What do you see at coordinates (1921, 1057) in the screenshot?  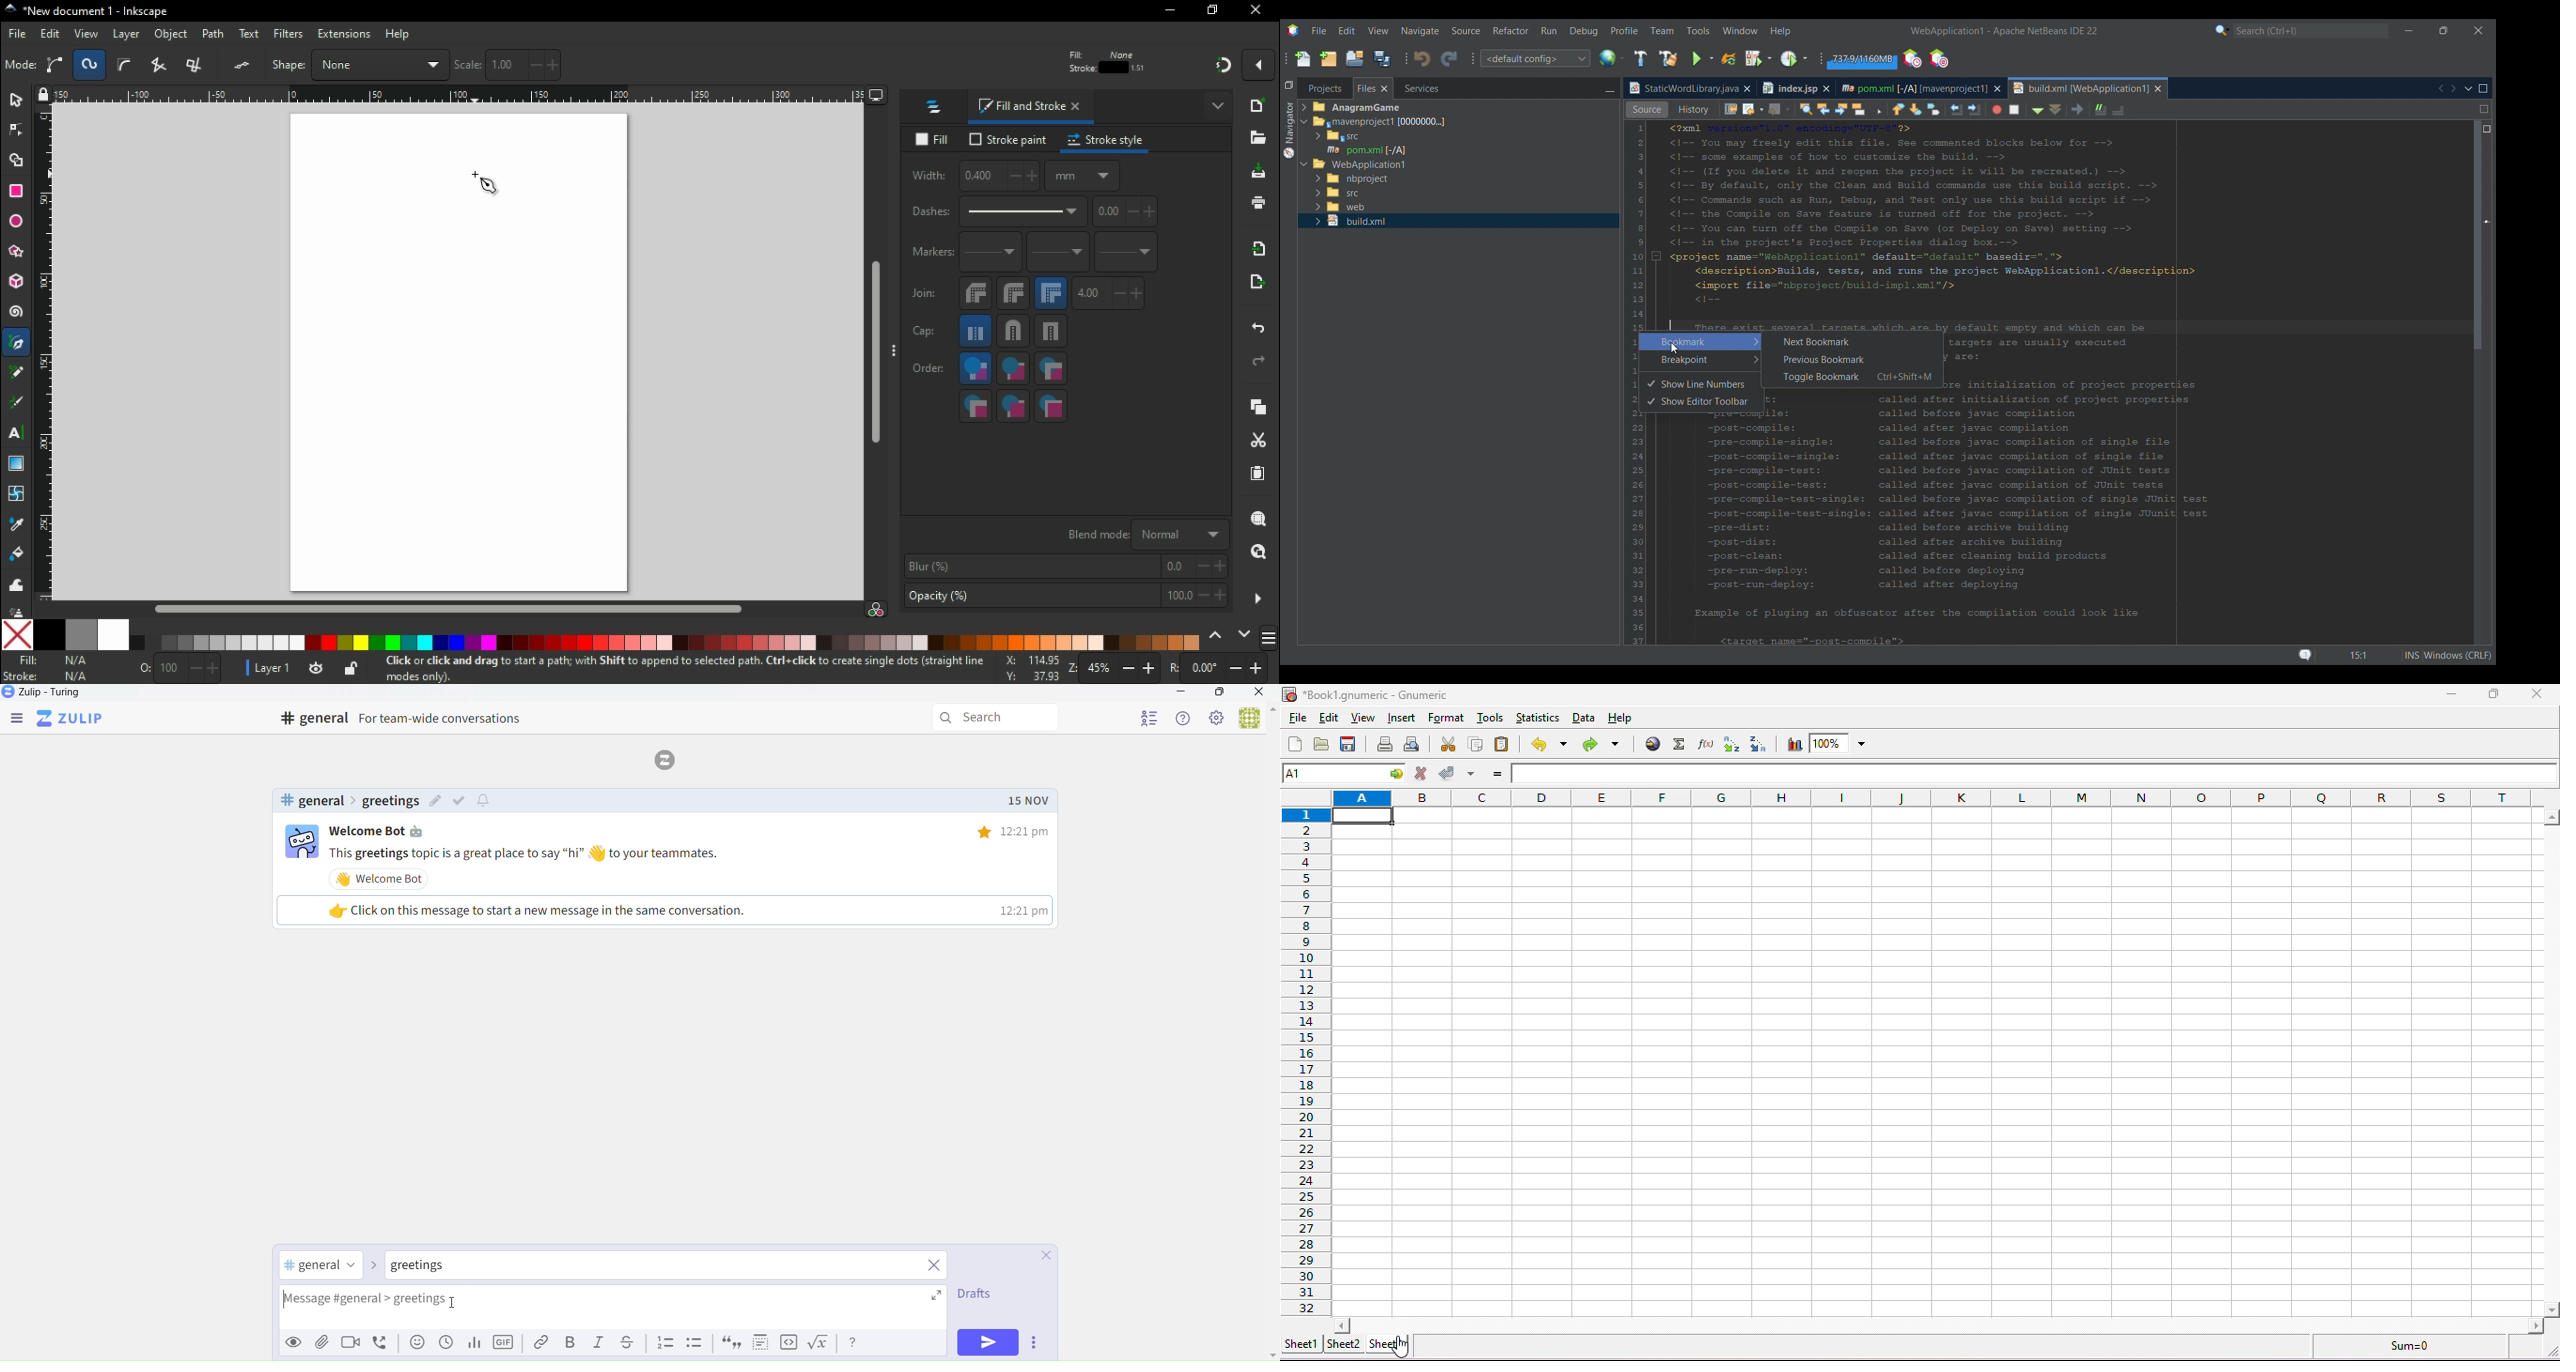 I see `cells` at bounding box center [1921, 1057].